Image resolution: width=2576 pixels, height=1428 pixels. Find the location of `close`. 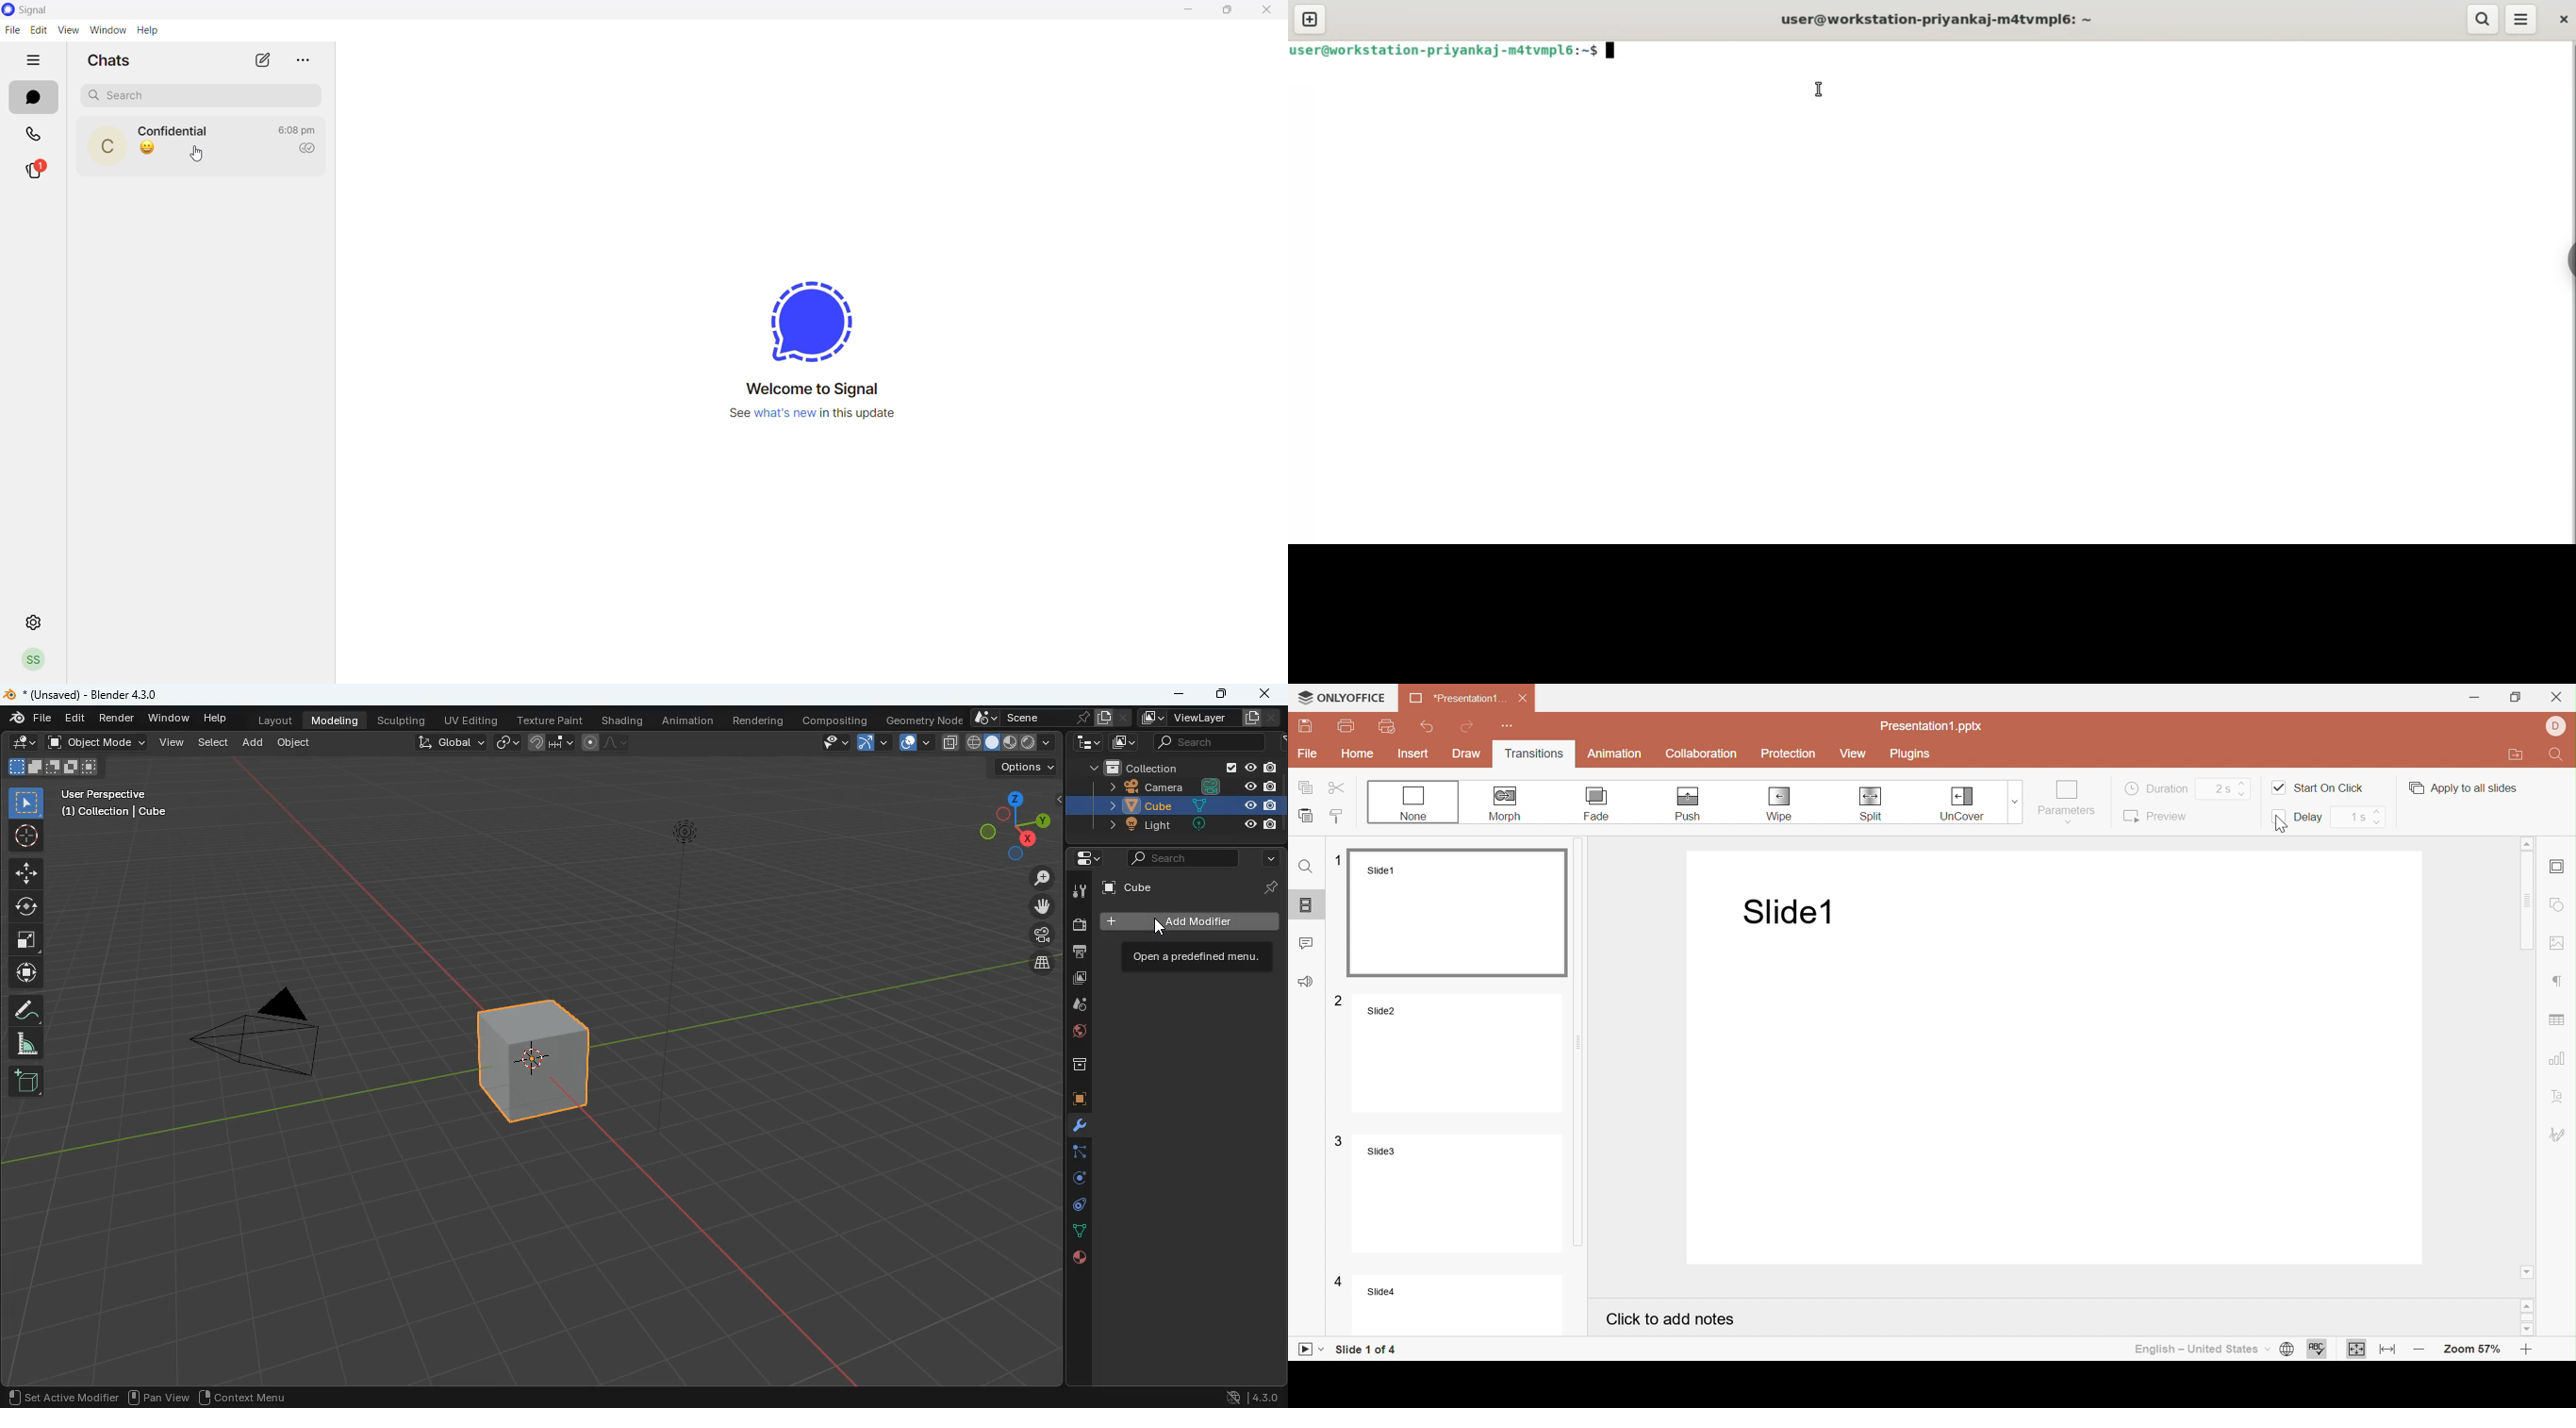

close is located at coordinates (1272, 10).